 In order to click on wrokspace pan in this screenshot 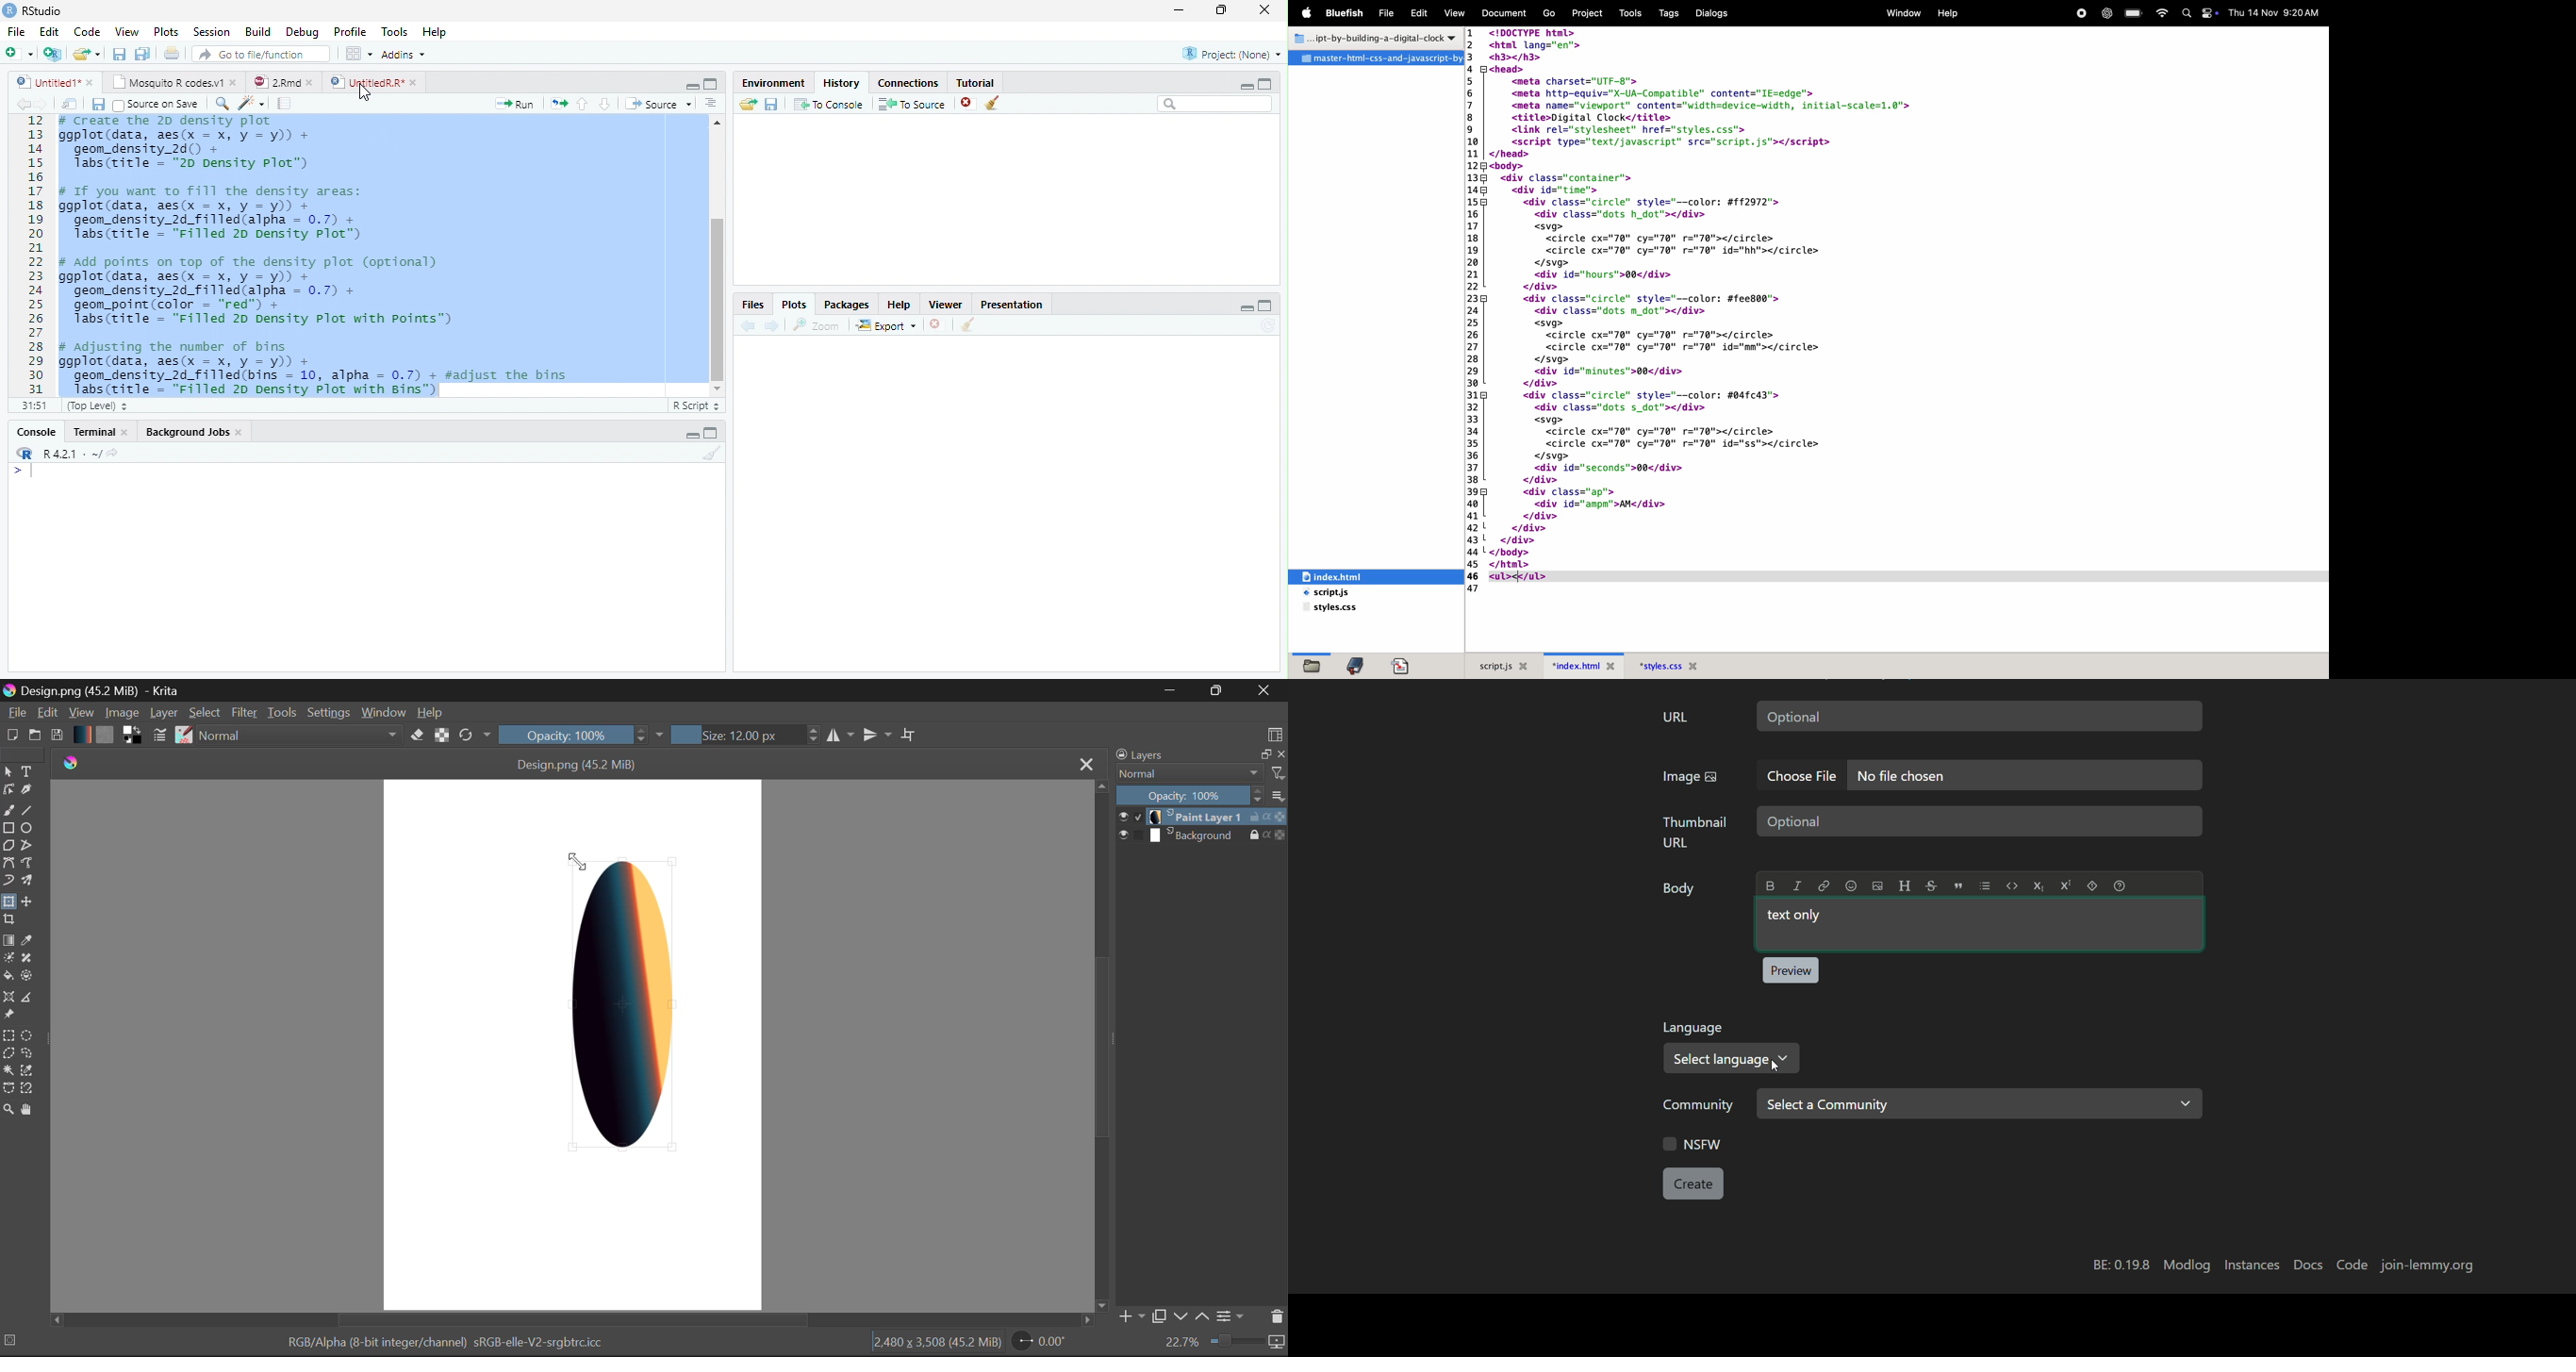, I will do `click(357, 54)`.